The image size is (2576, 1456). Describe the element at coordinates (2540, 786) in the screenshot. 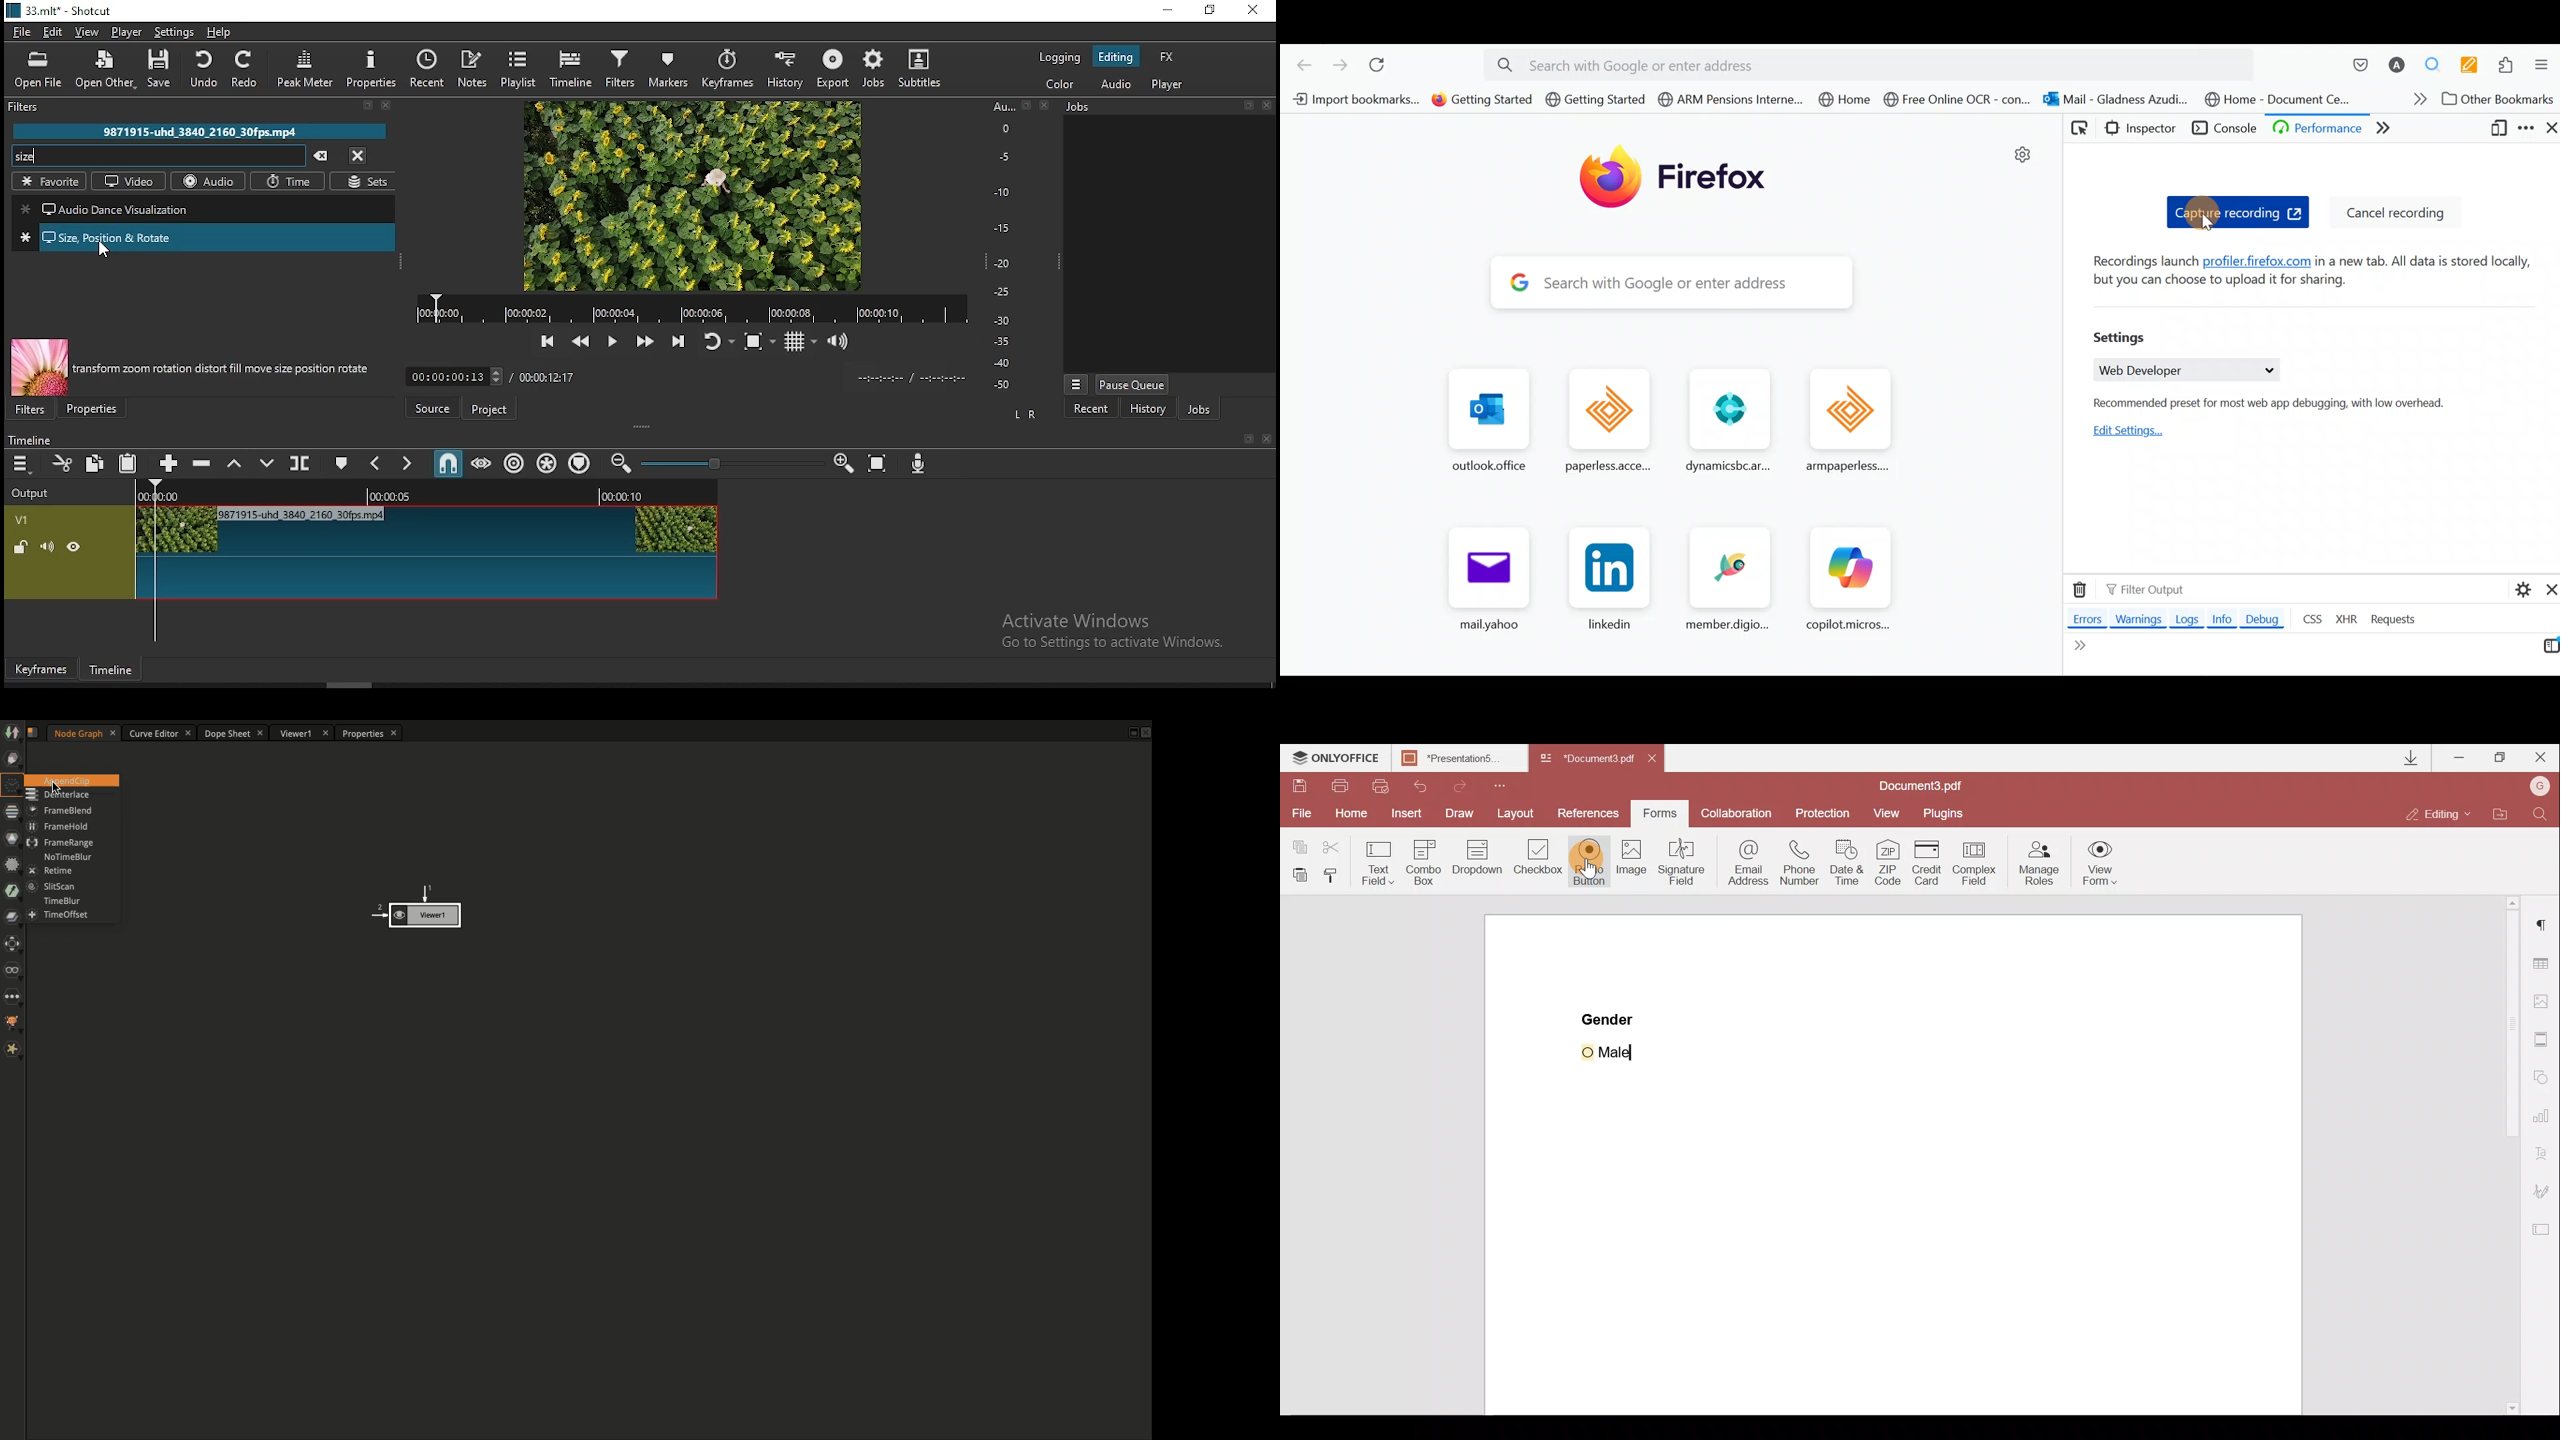

I see `Account name` at that location.